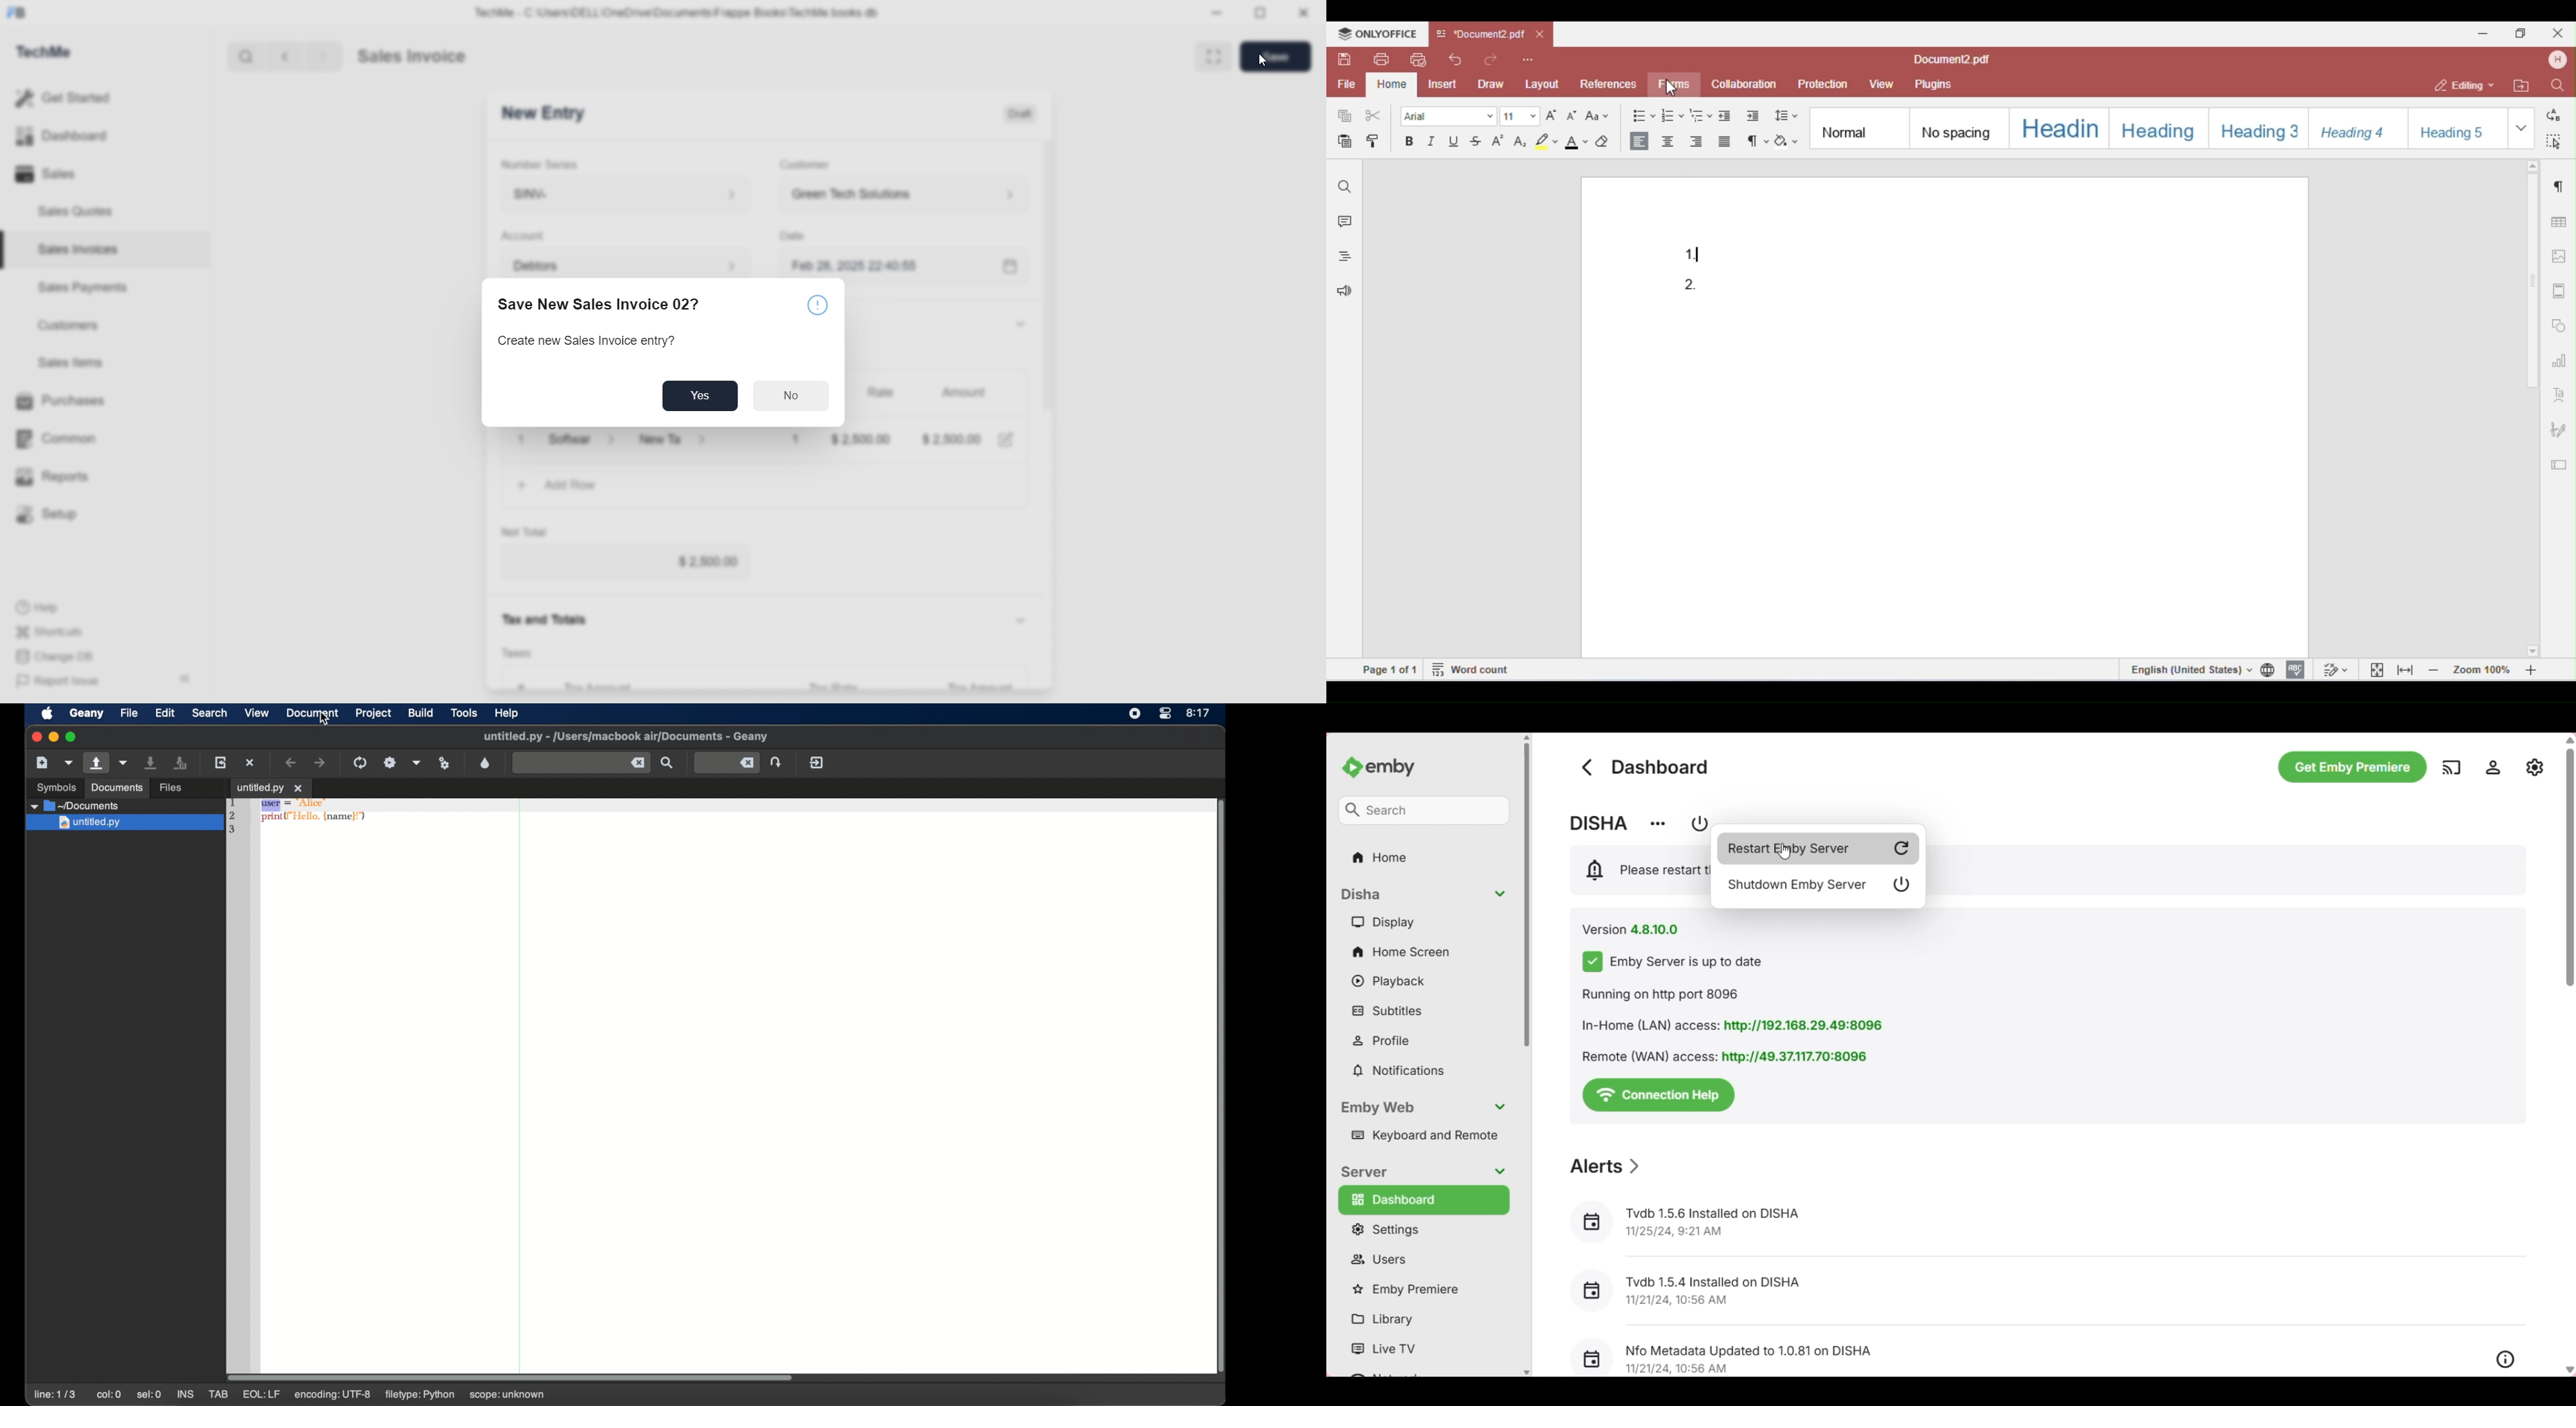  Describe the element at coordinates (57, 787) in the screenshot. I see `symbols` at that location.